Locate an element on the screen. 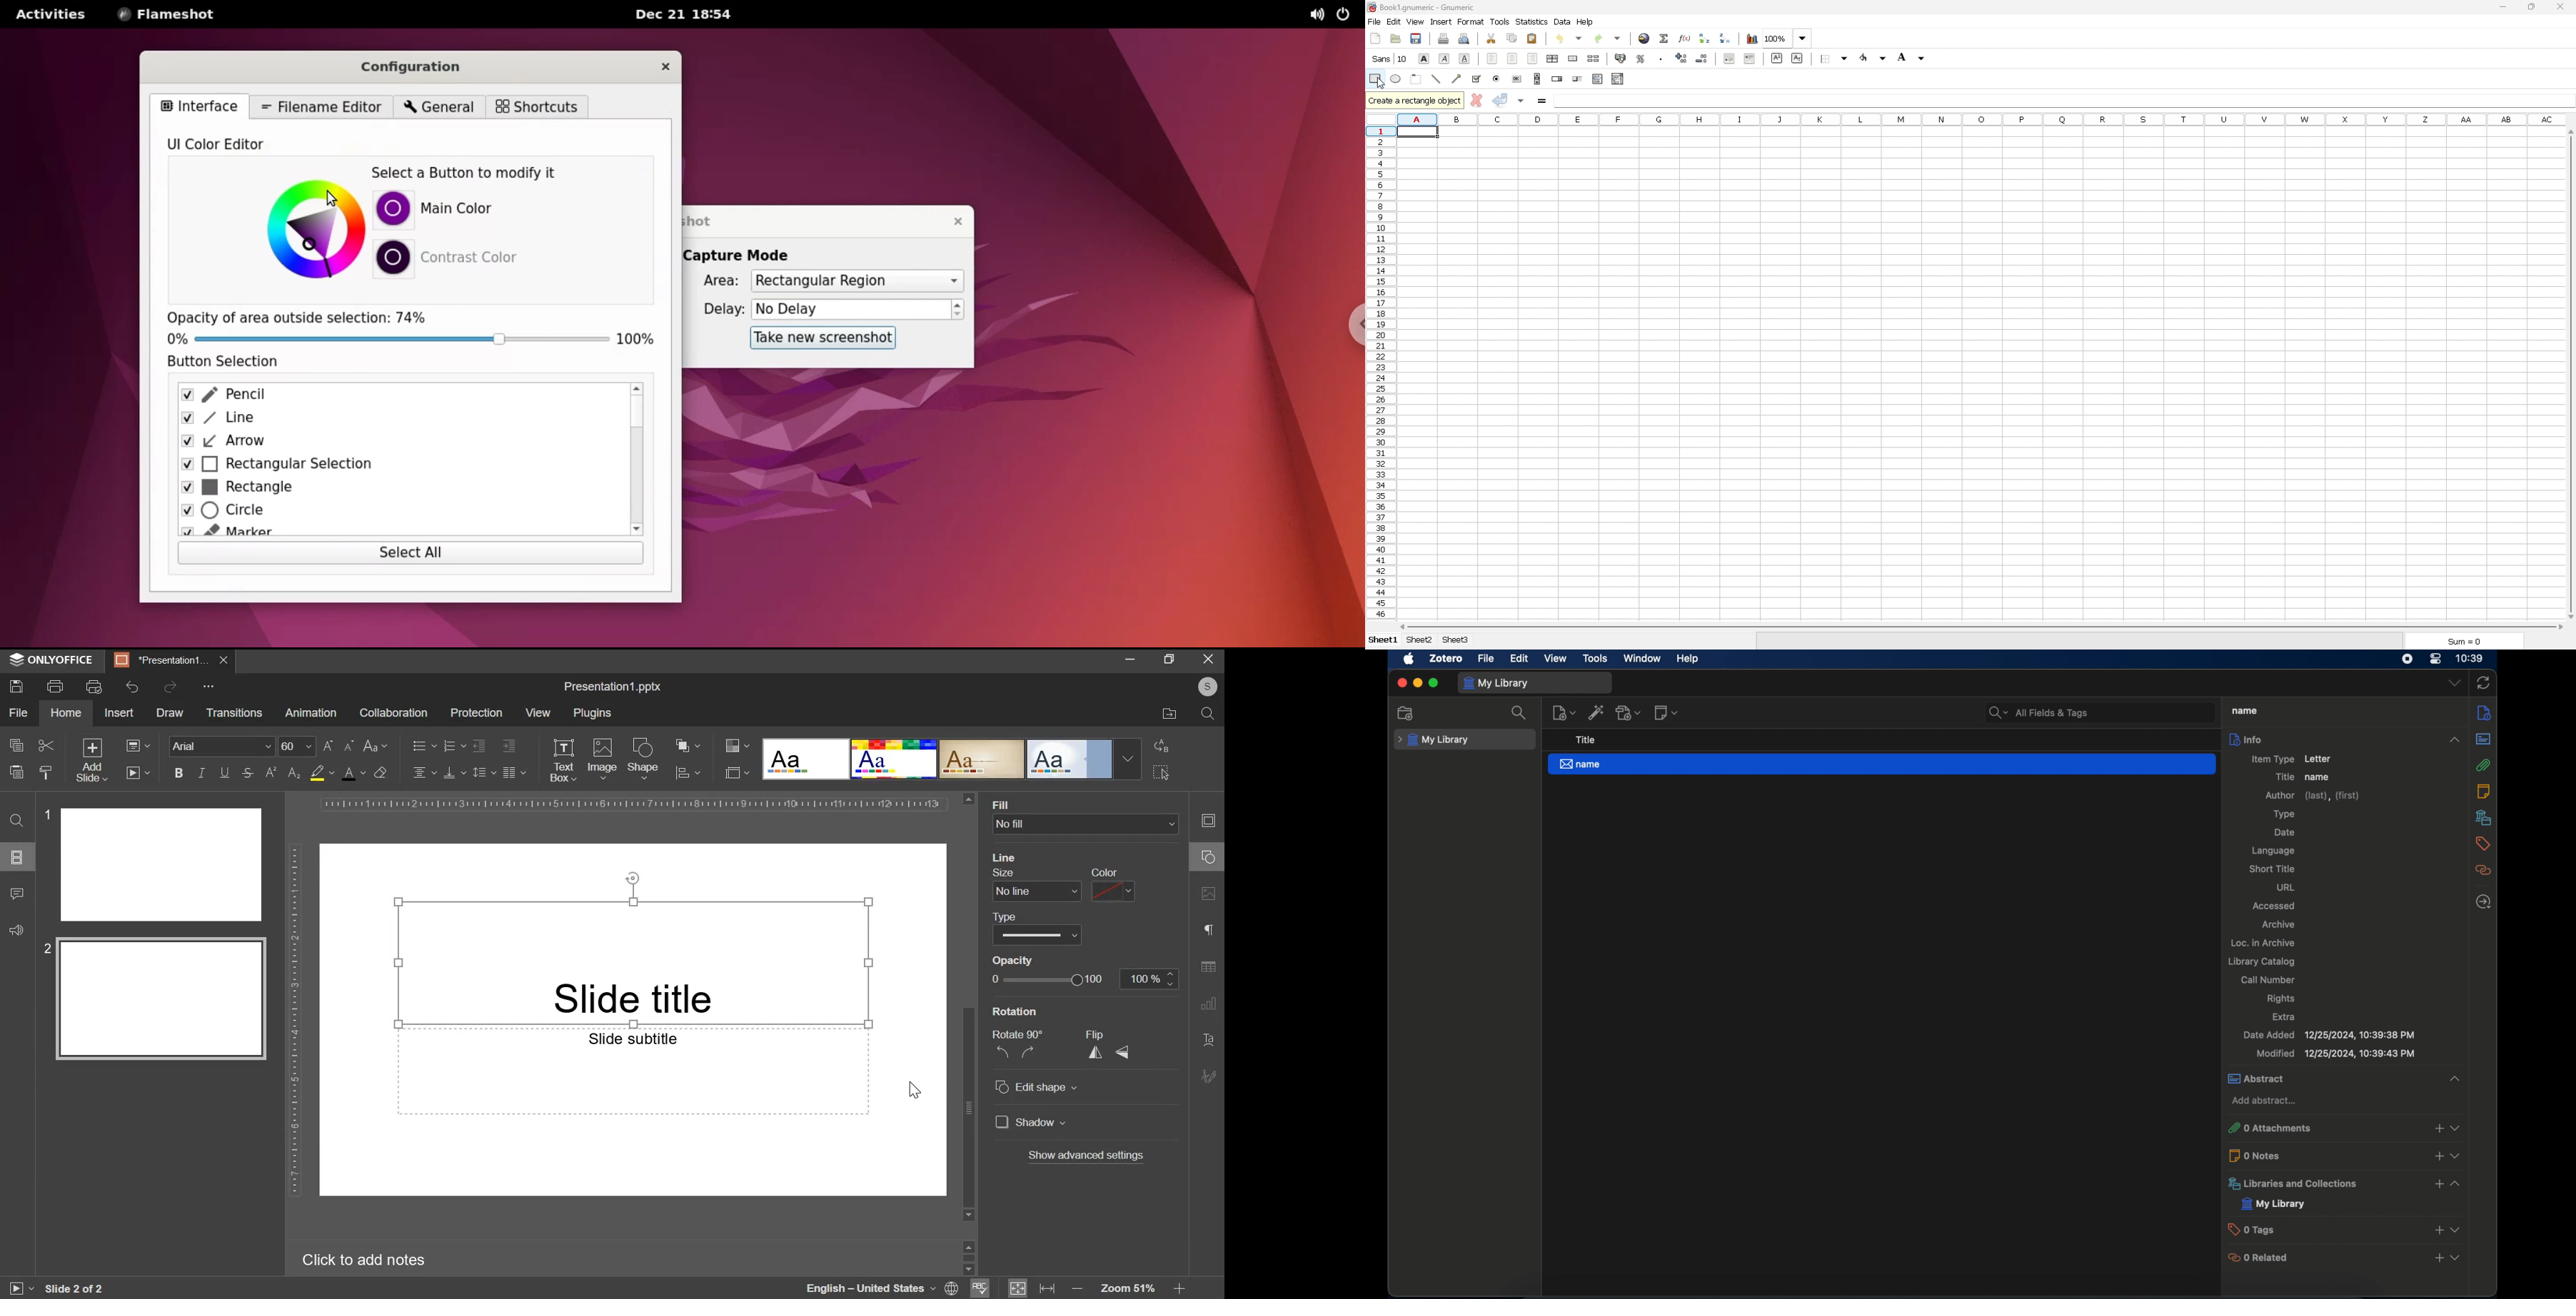  spin button is located at coordinates (1557, 79).